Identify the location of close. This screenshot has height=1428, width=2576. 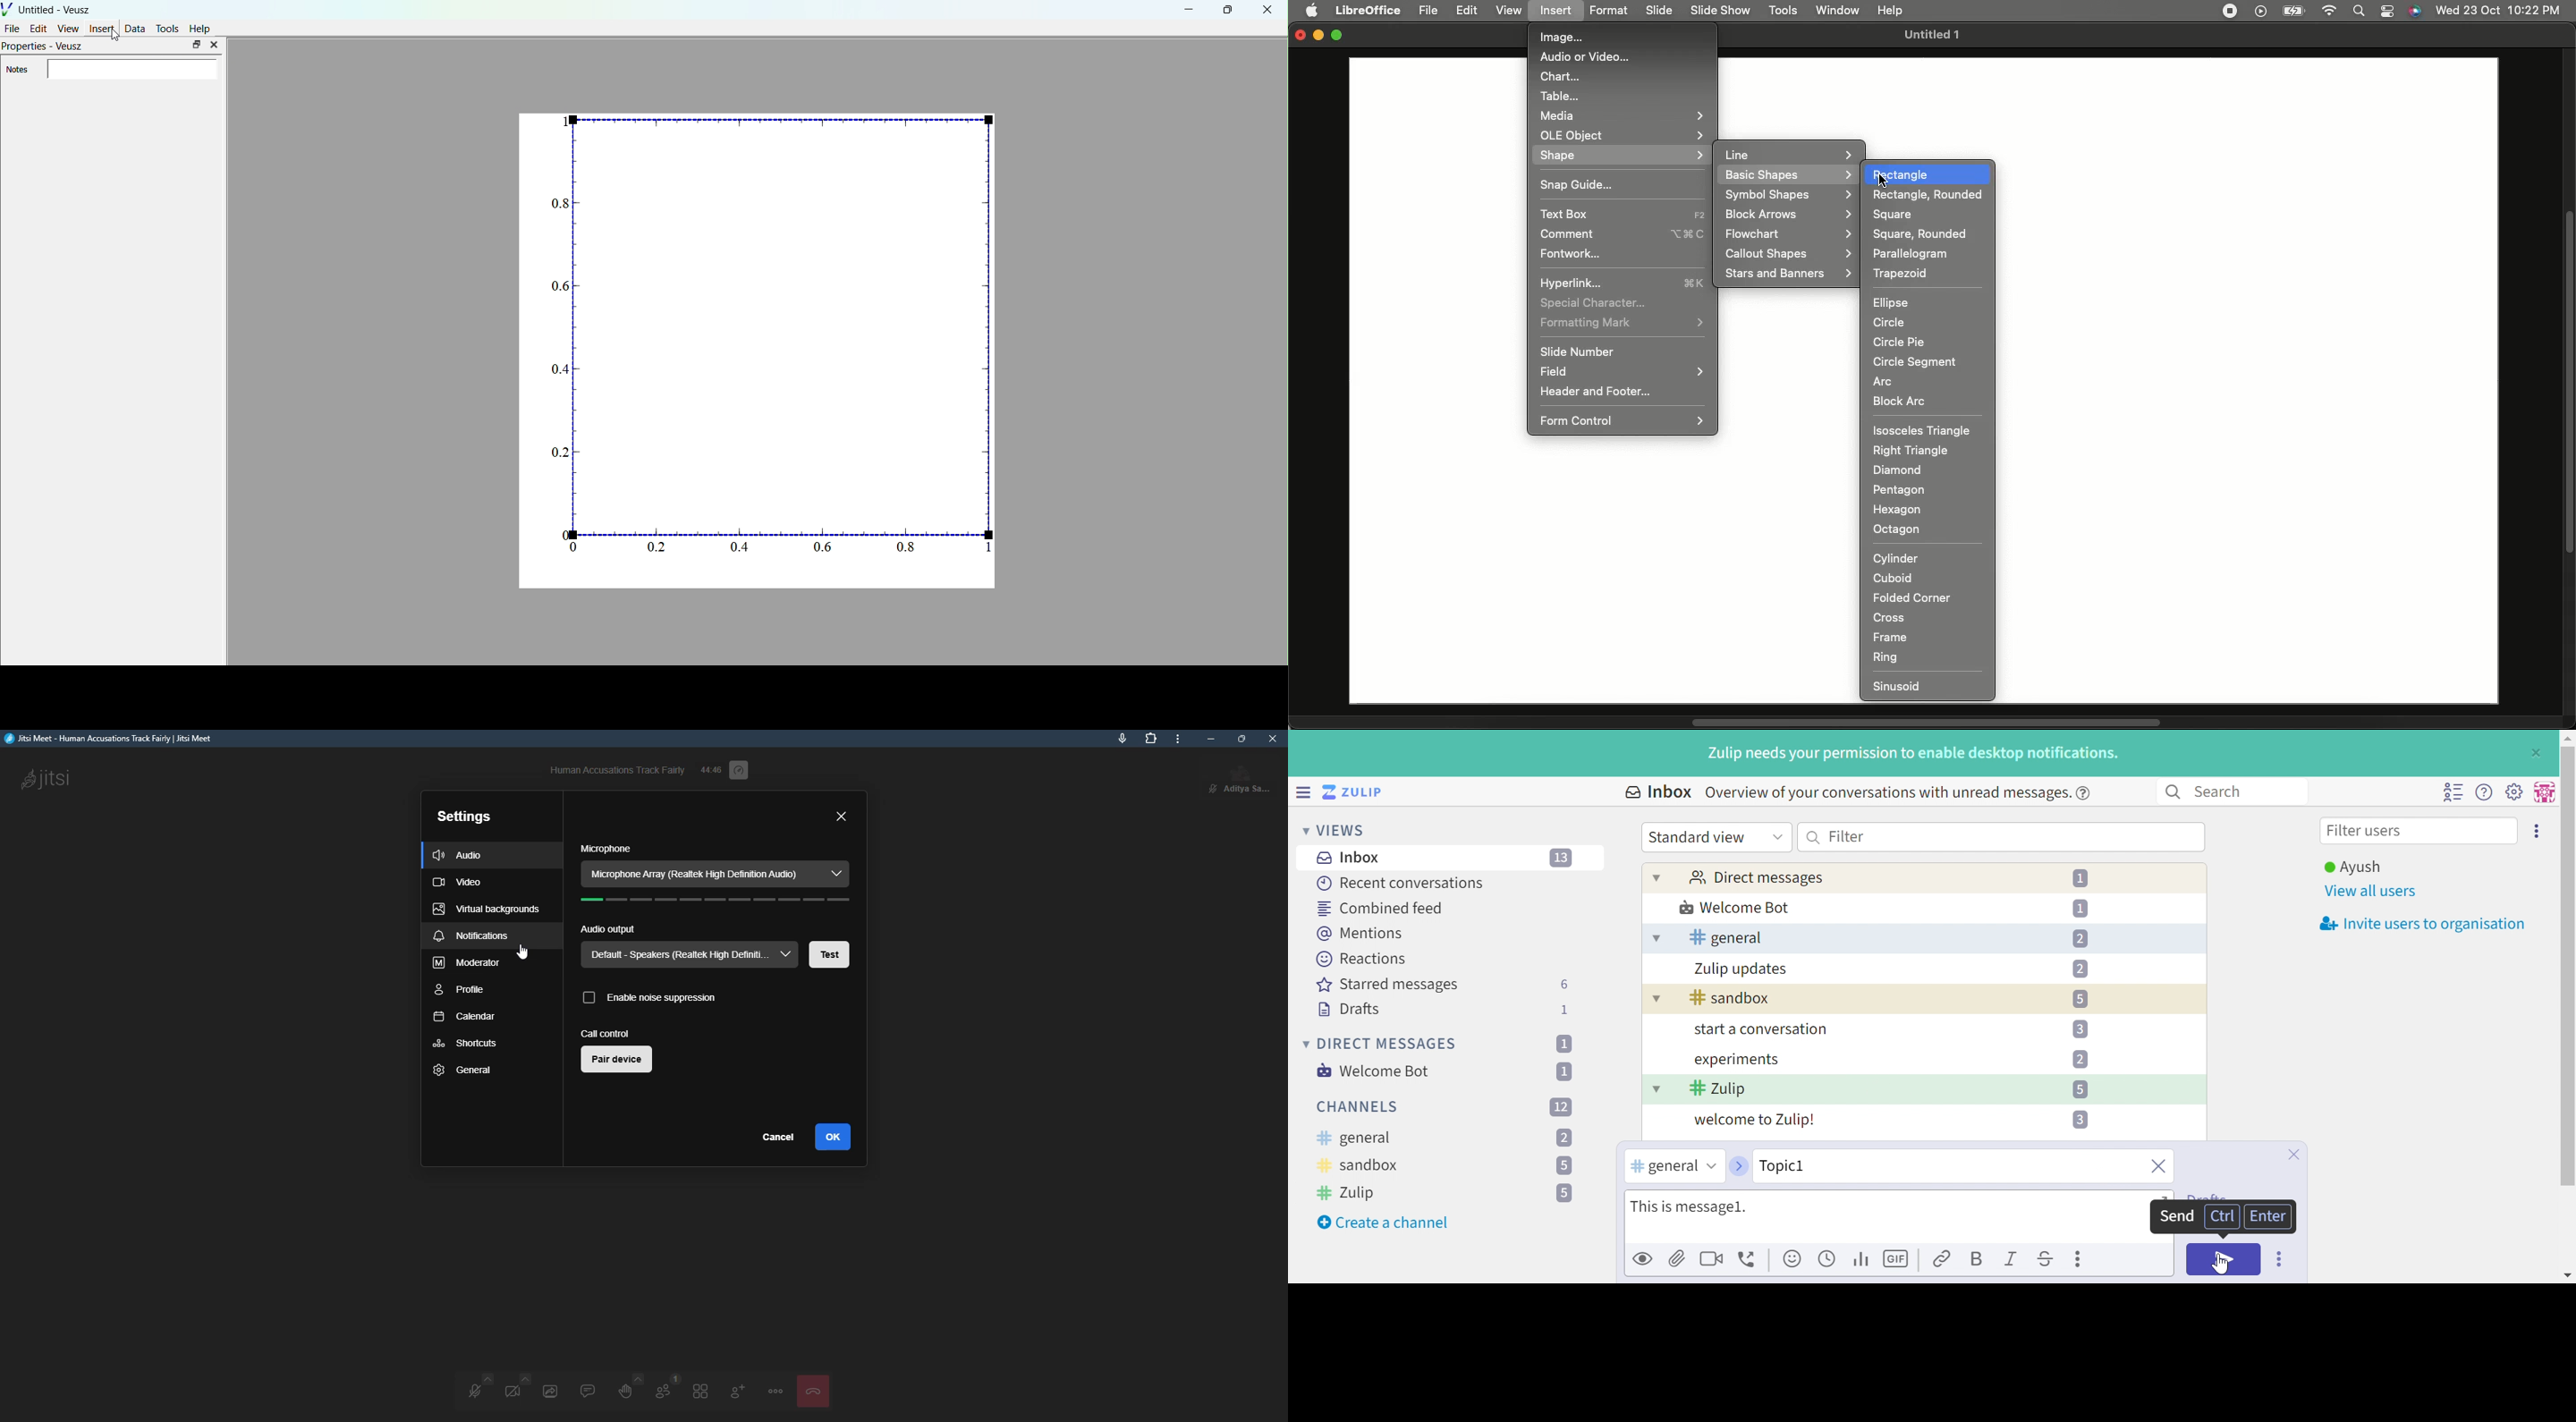
(2157, 1168).